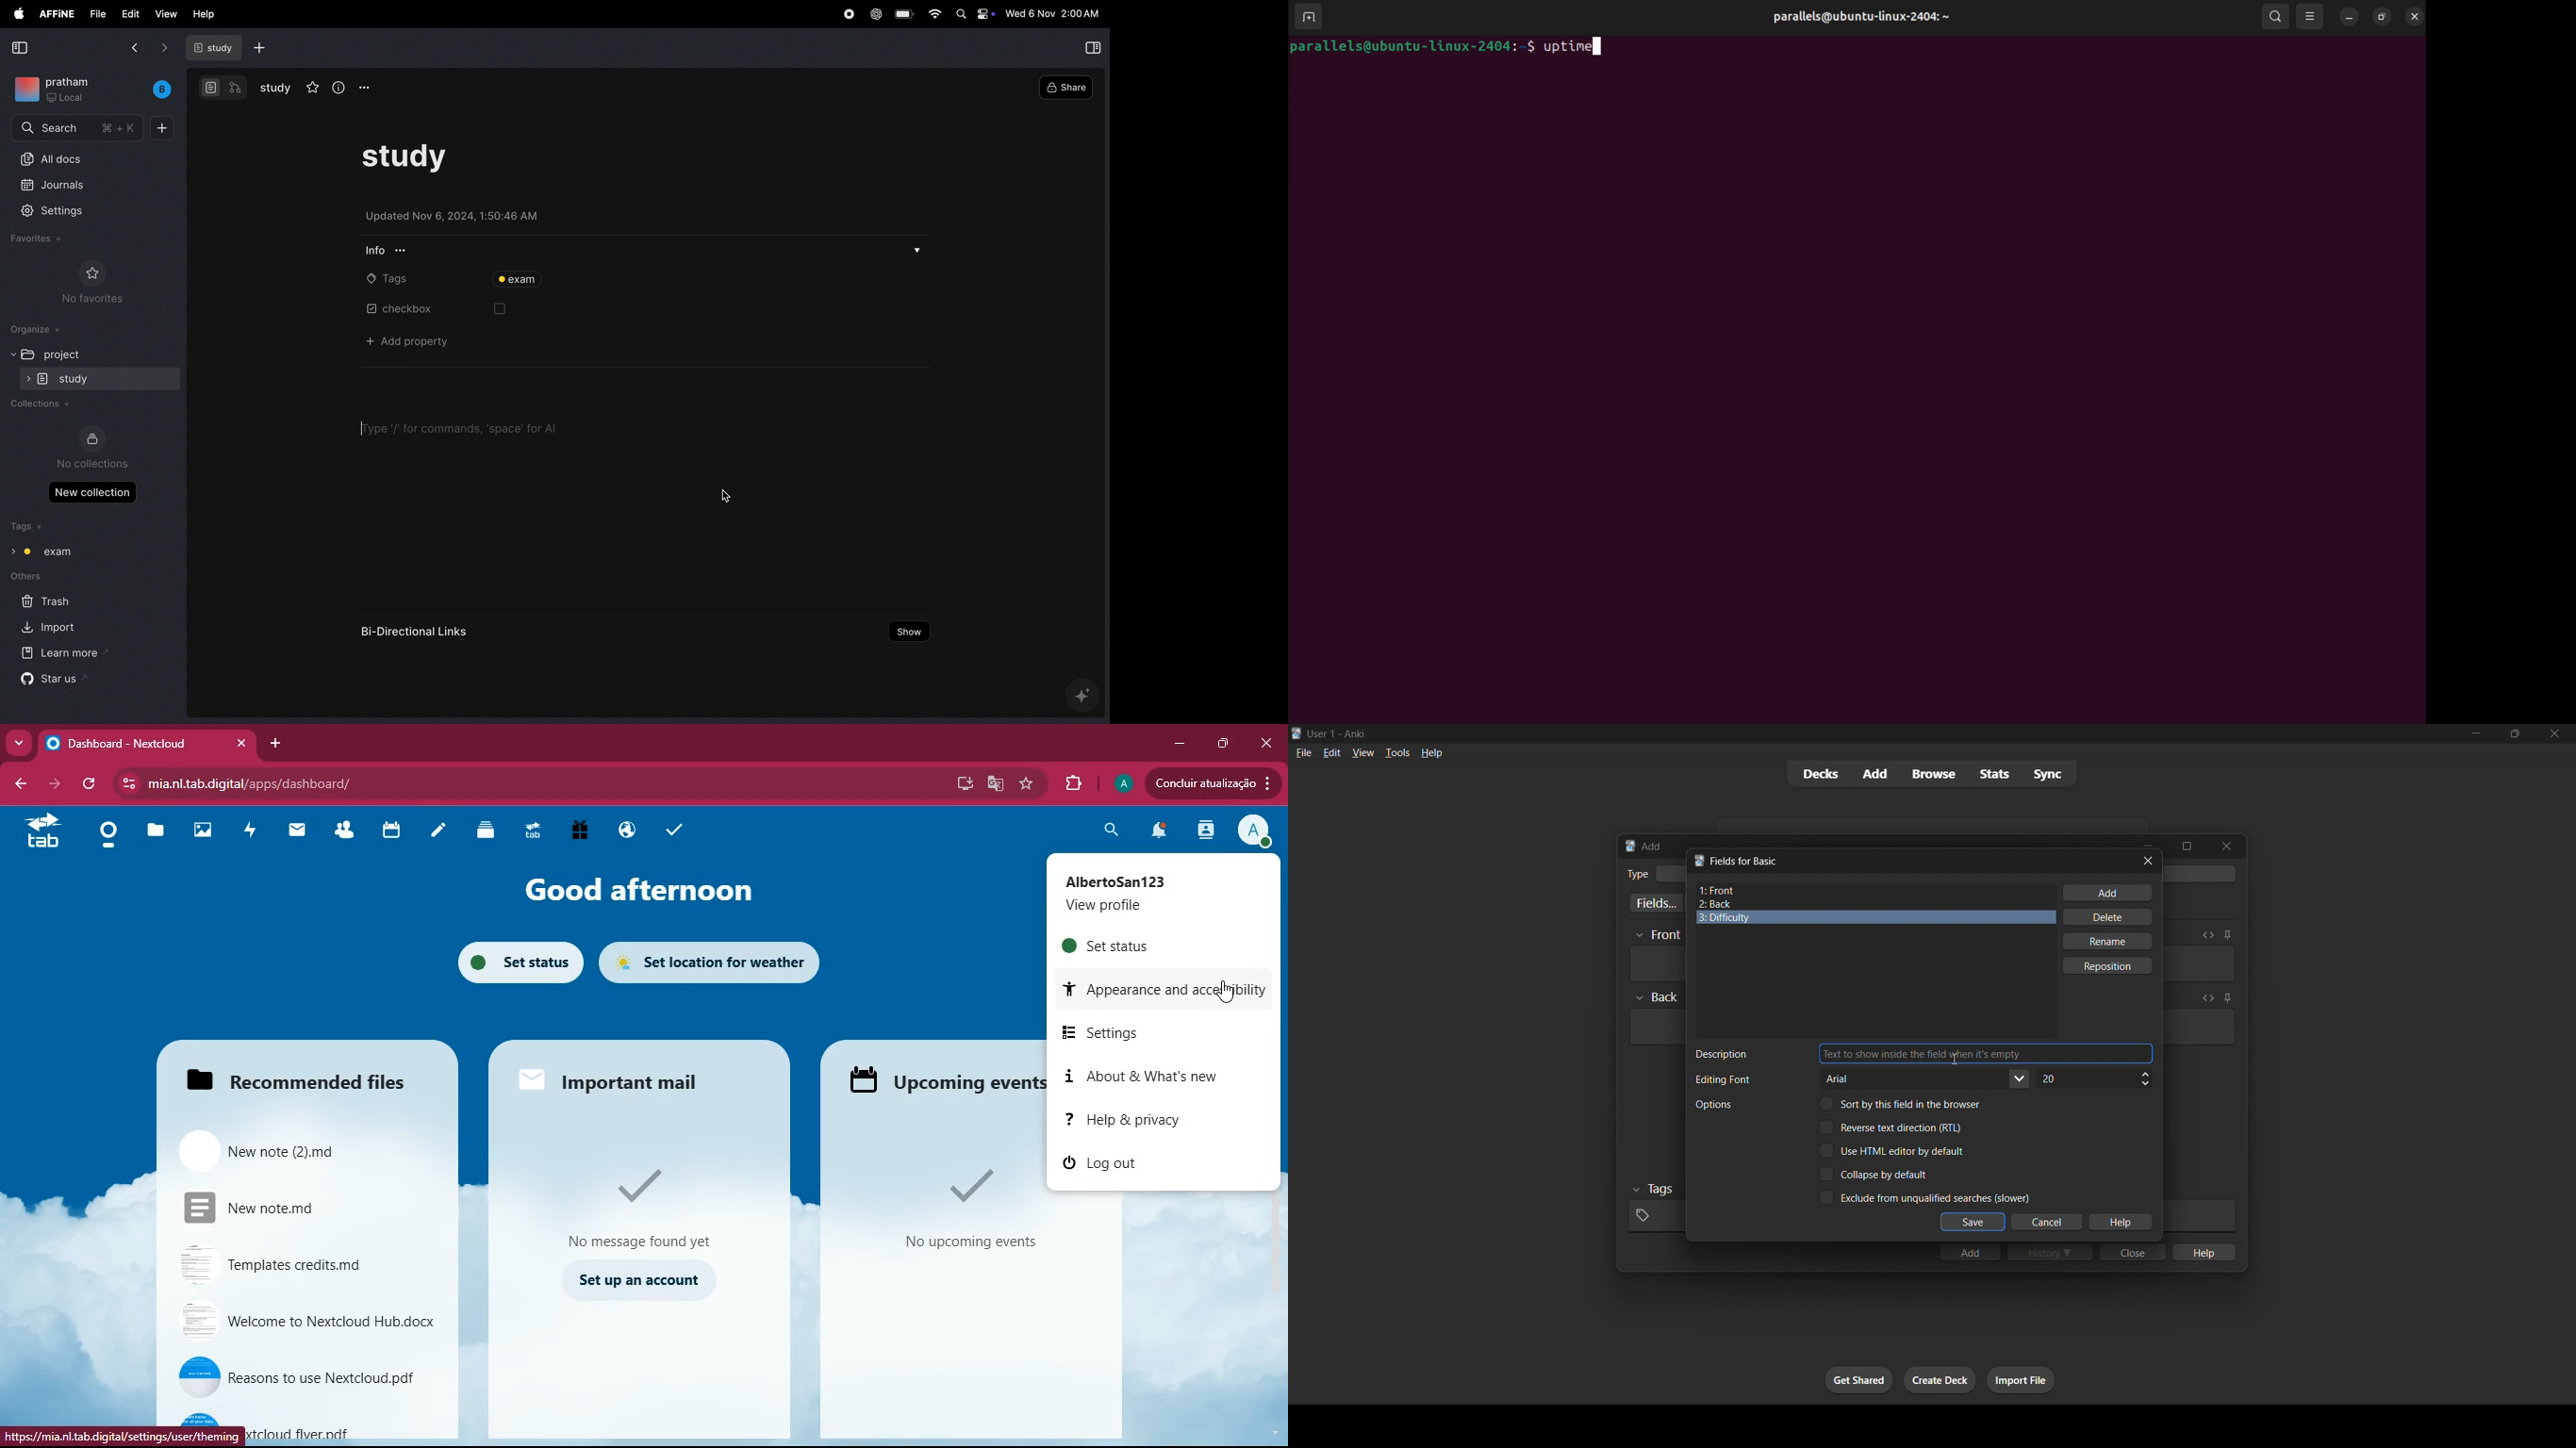 This screenshot has width=2576, height=1456. What do you see at coordinates (1076, 784) in the screenshot?
I see `extensions` at bounding box center [1076, 784].